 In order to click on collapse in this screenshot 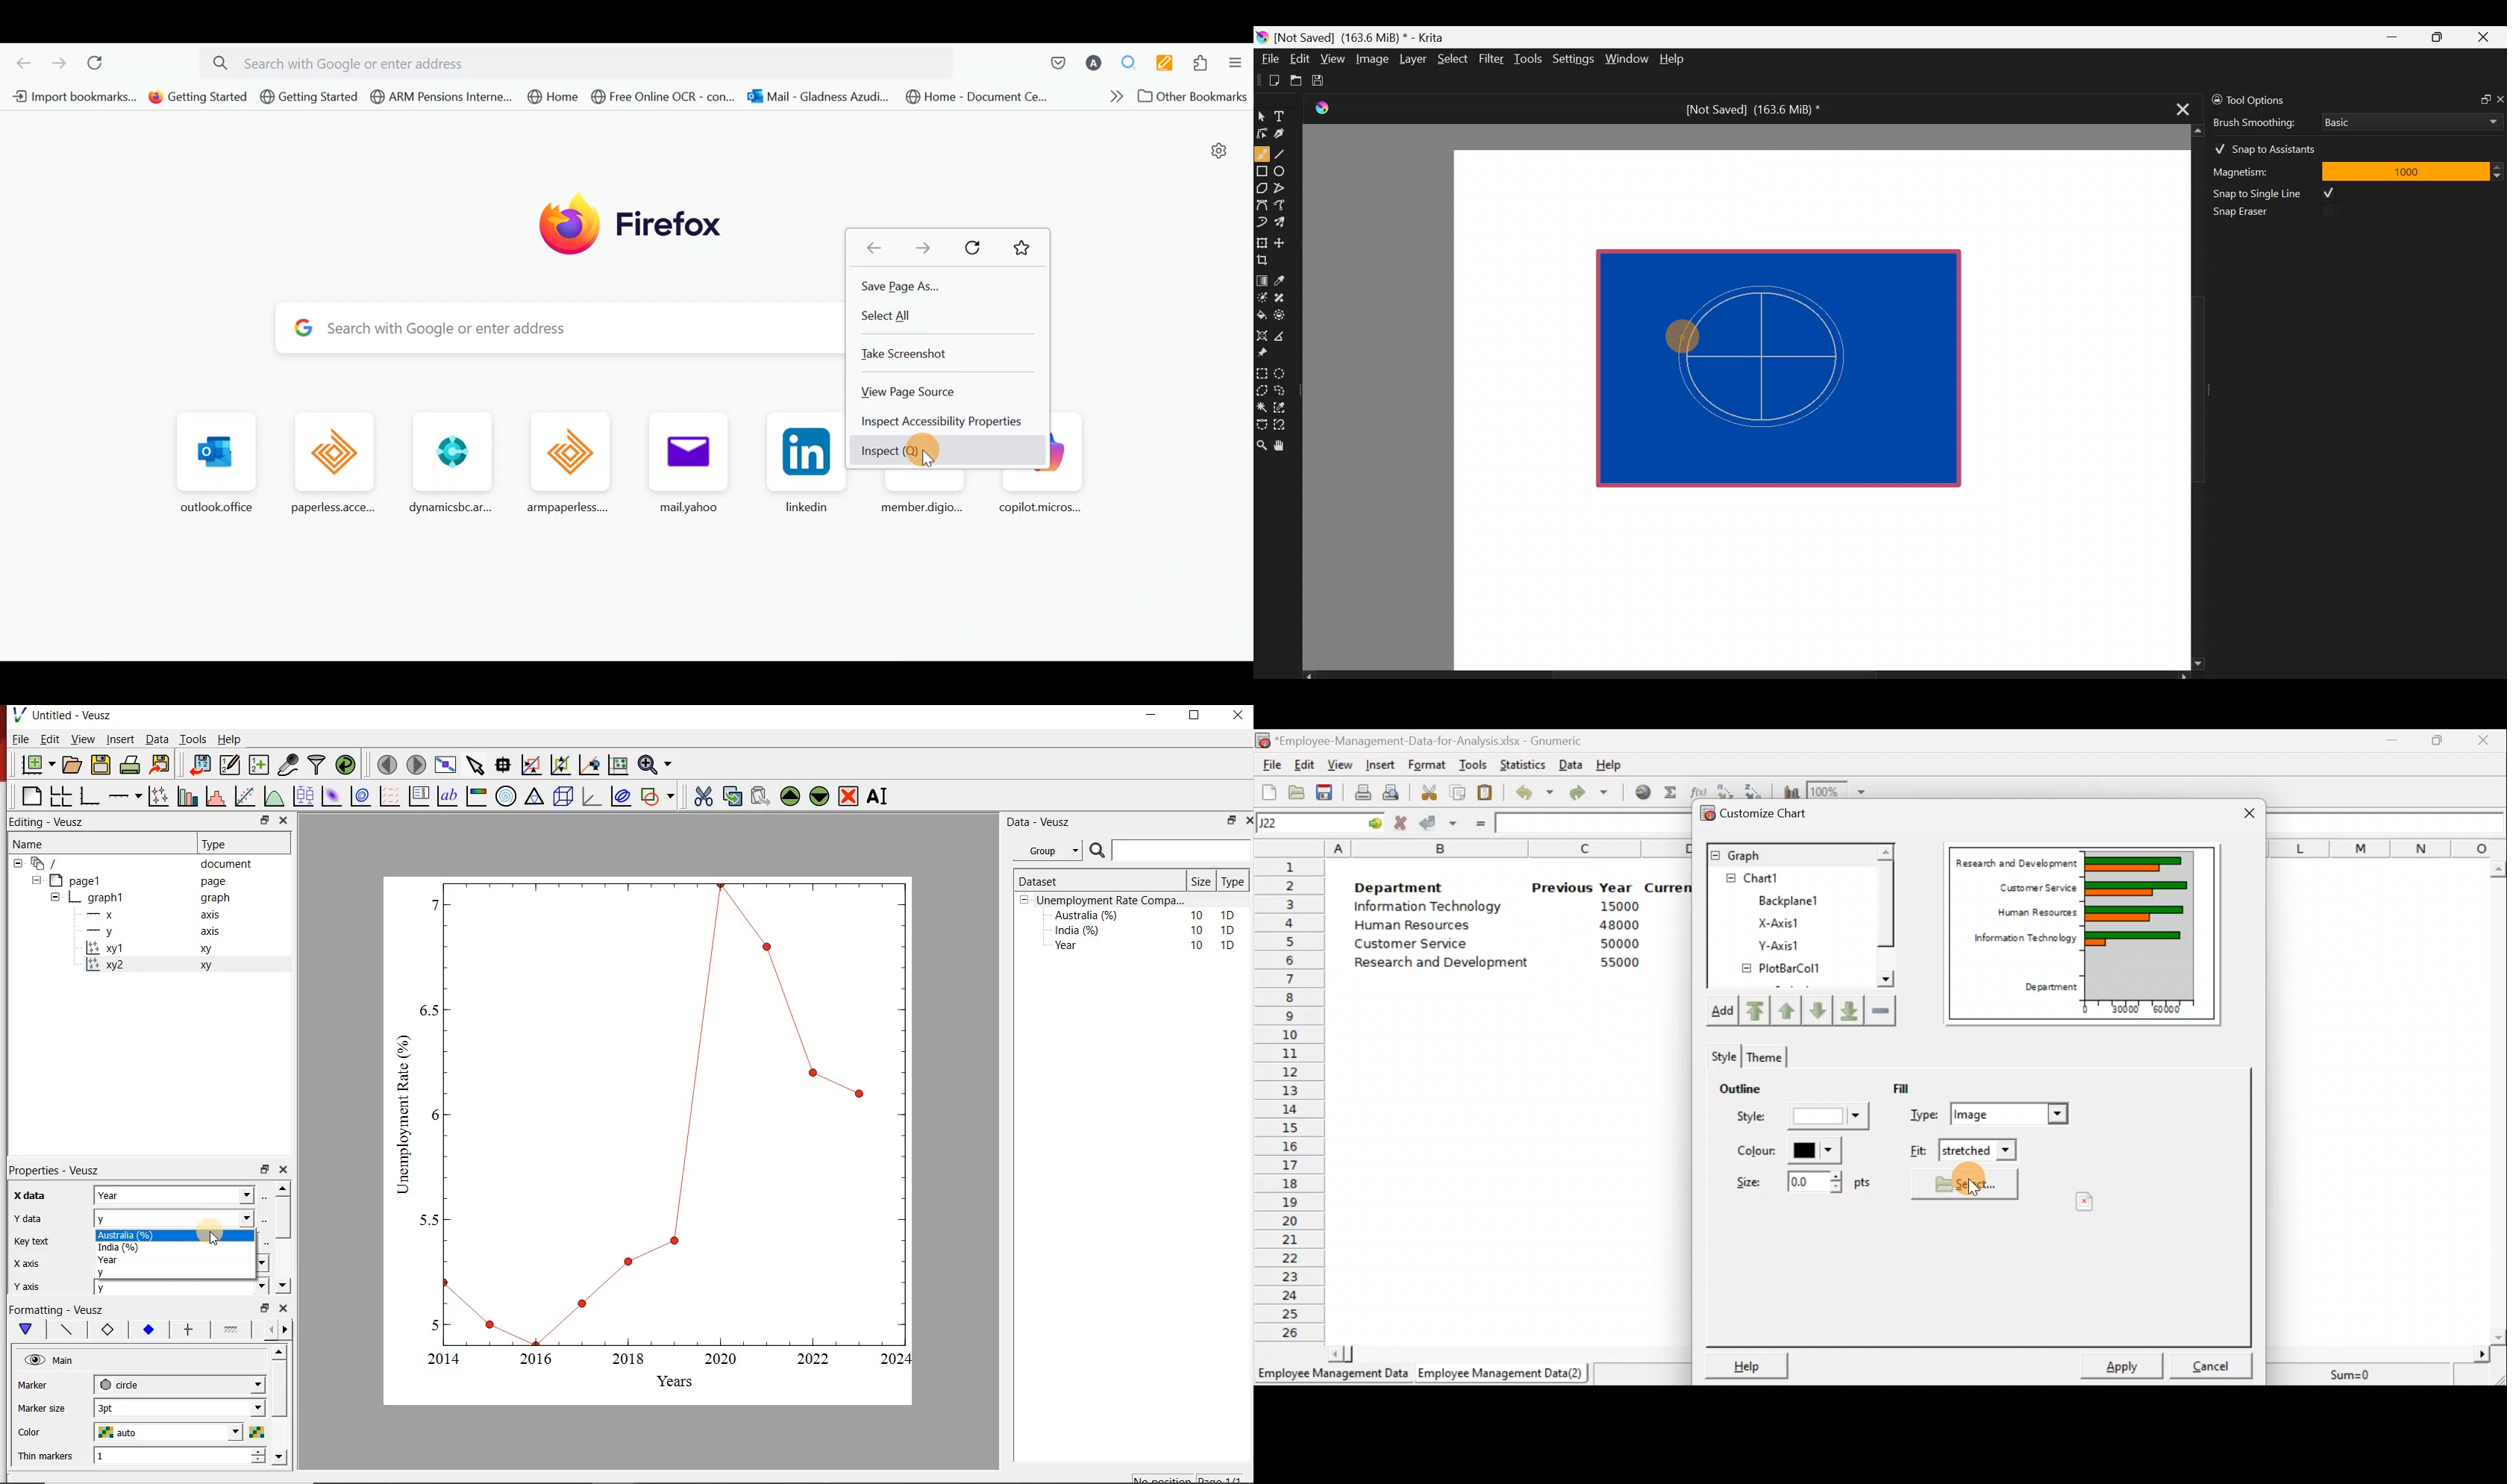, I will do `click(17, 863)`.